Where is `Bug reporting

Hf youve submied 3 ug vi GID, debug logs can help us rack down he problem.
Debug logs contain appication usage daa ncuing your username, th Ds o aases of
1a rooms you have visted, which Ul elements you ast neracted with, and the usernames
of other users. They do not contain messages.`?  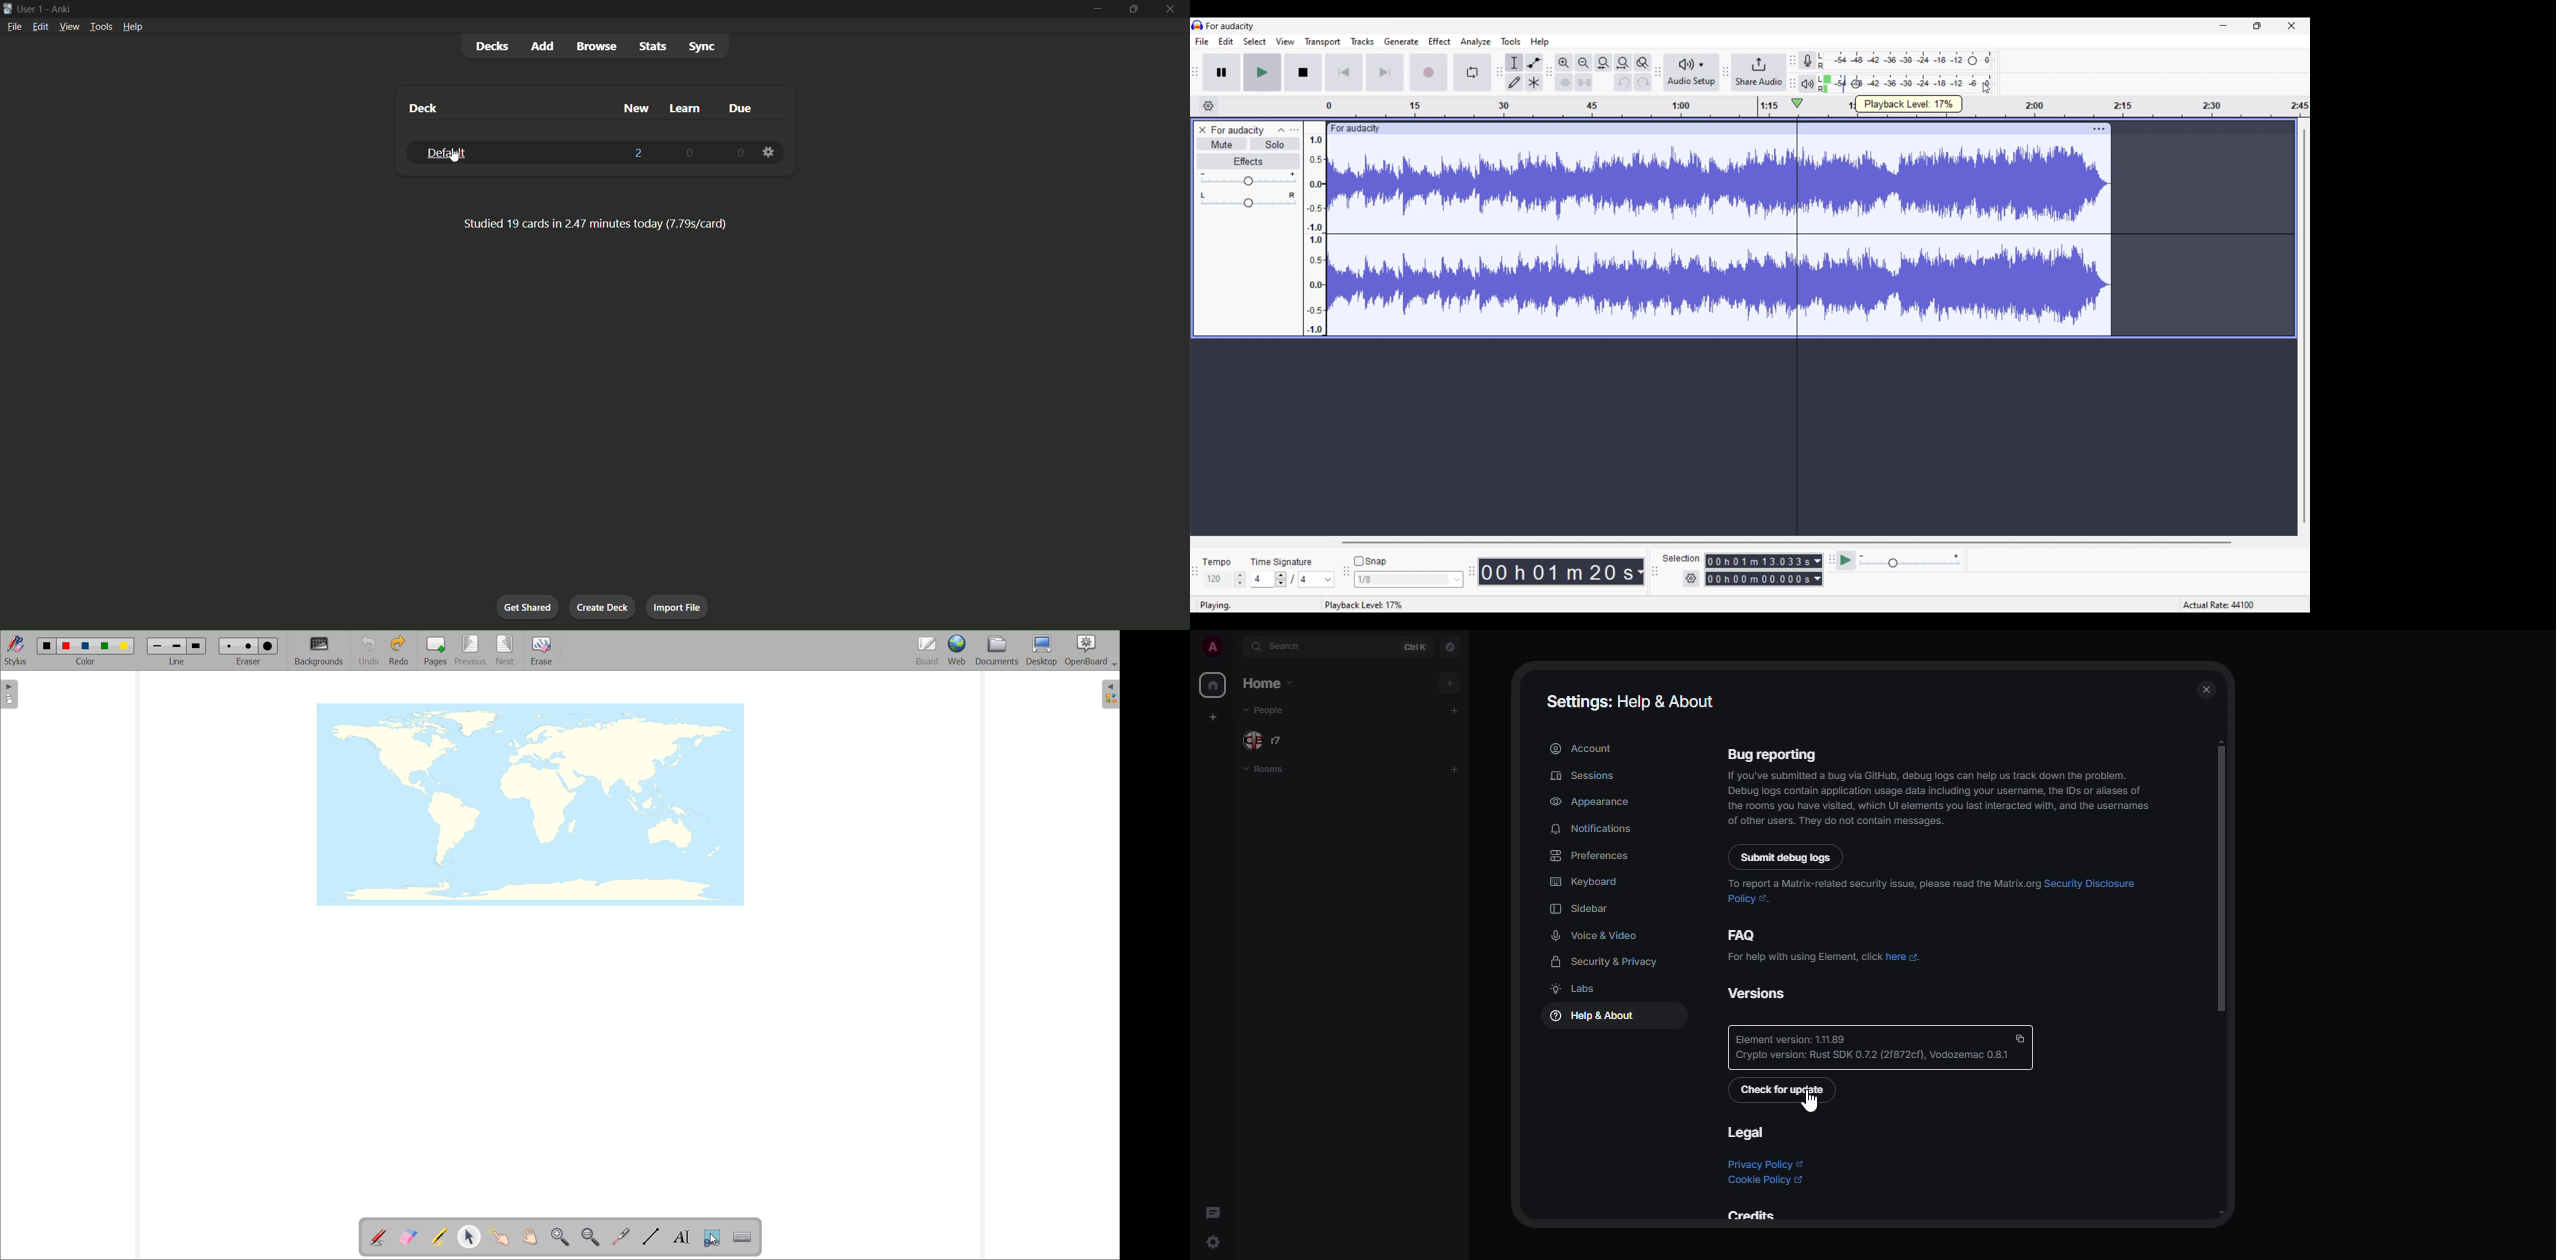
Bug reporting

Hf youve submied 3 ug vi GID, debug logs can help us rack down he problem.
Debug logs contain appication usage daa ncuing your username, th Ds o aases of
1a rooms you have visted, which Ul elements you ast neracted with, and the usernames
of other users. They do not contain messages. is located at coordinates (1936, 786).